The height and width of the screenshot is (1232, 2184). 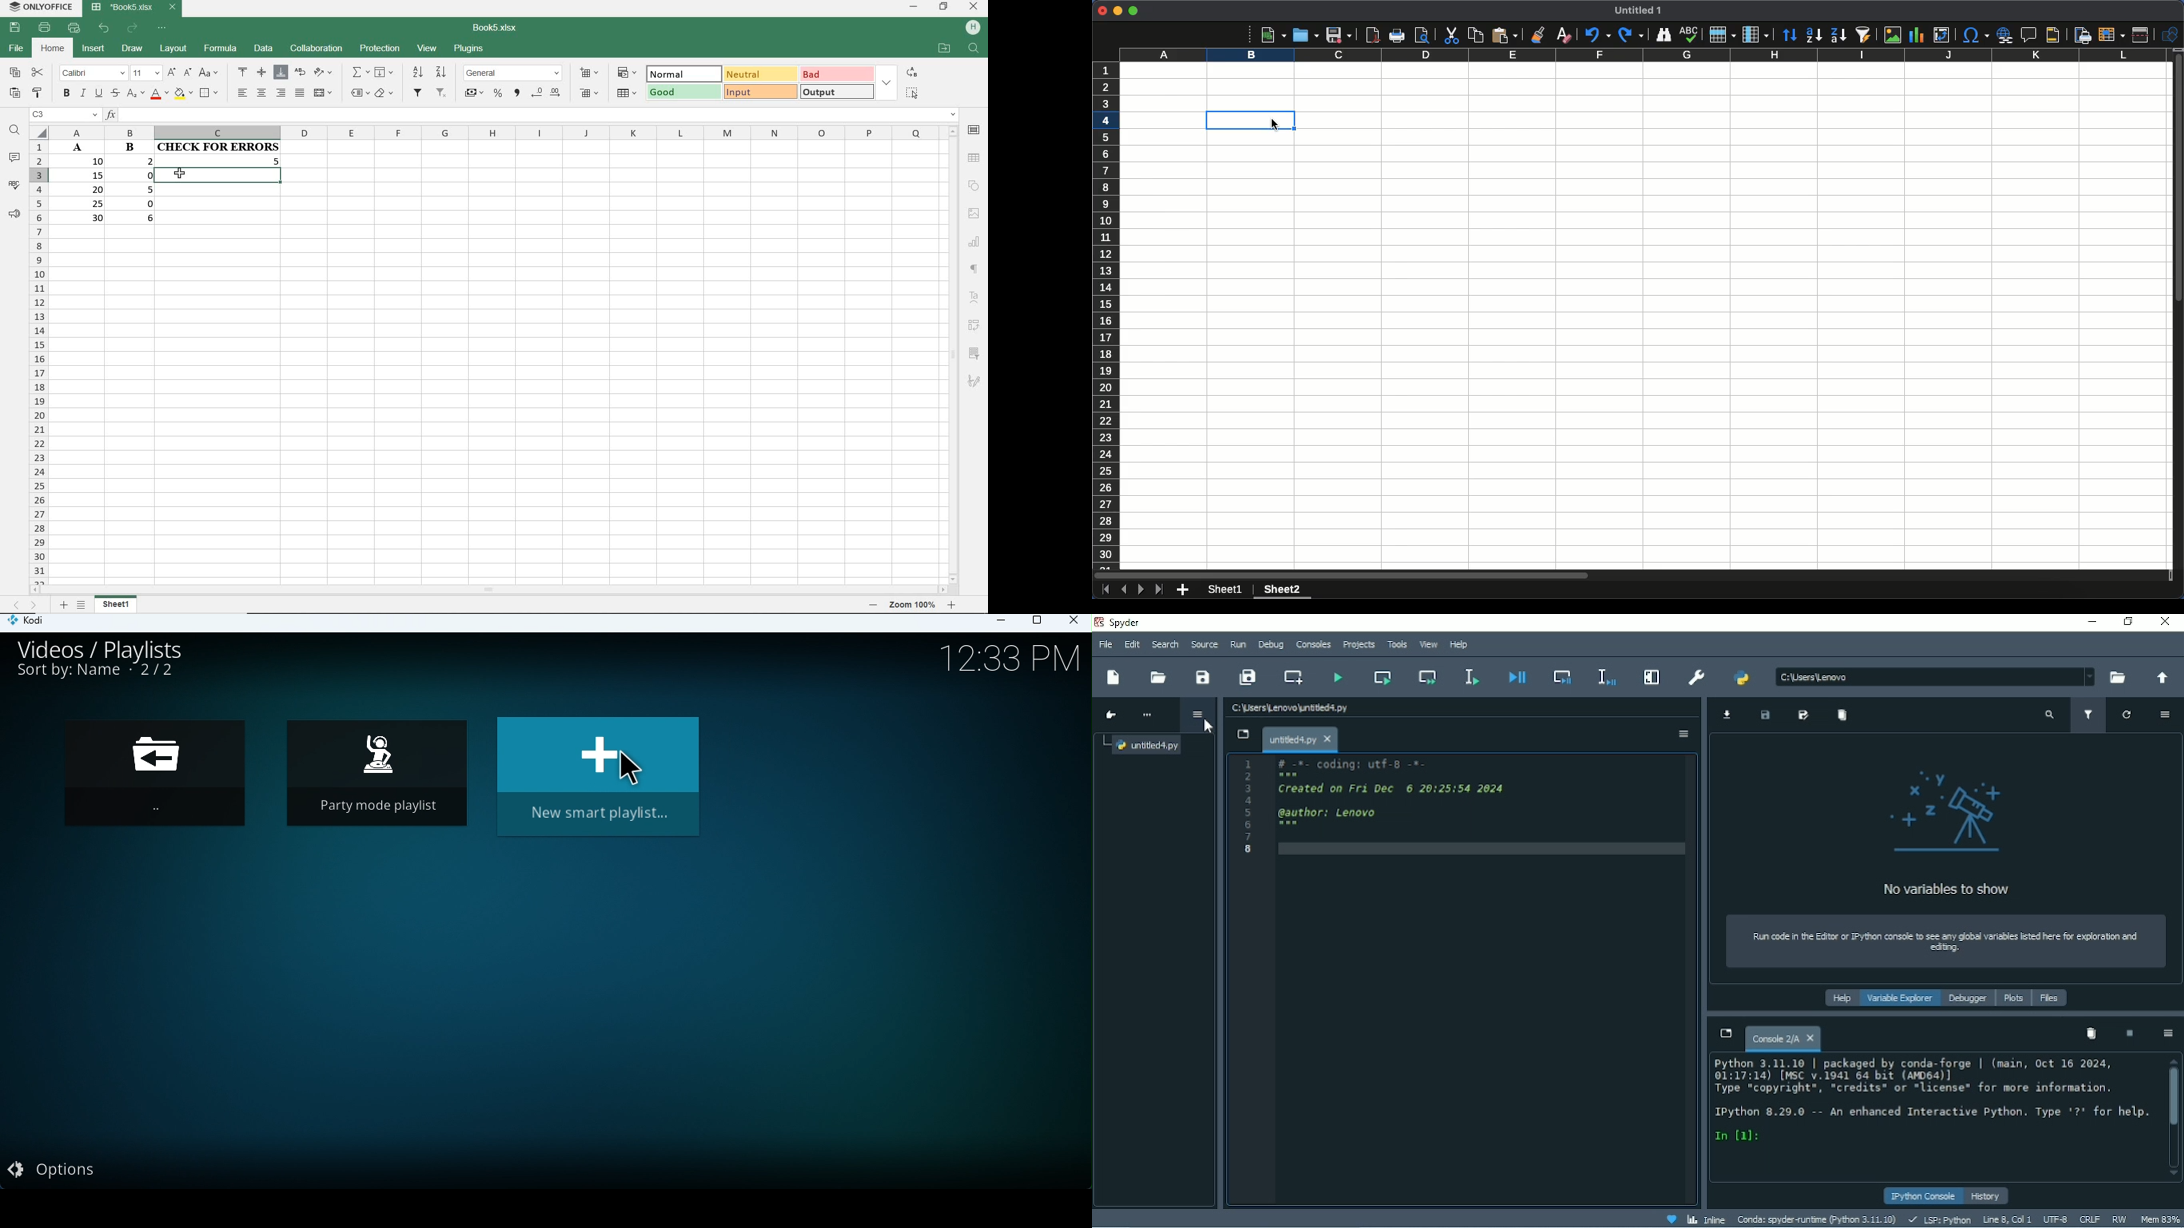 I want to click on SUBSCRIPT/SUPERSCRIPT, so click(x=134, y=95).